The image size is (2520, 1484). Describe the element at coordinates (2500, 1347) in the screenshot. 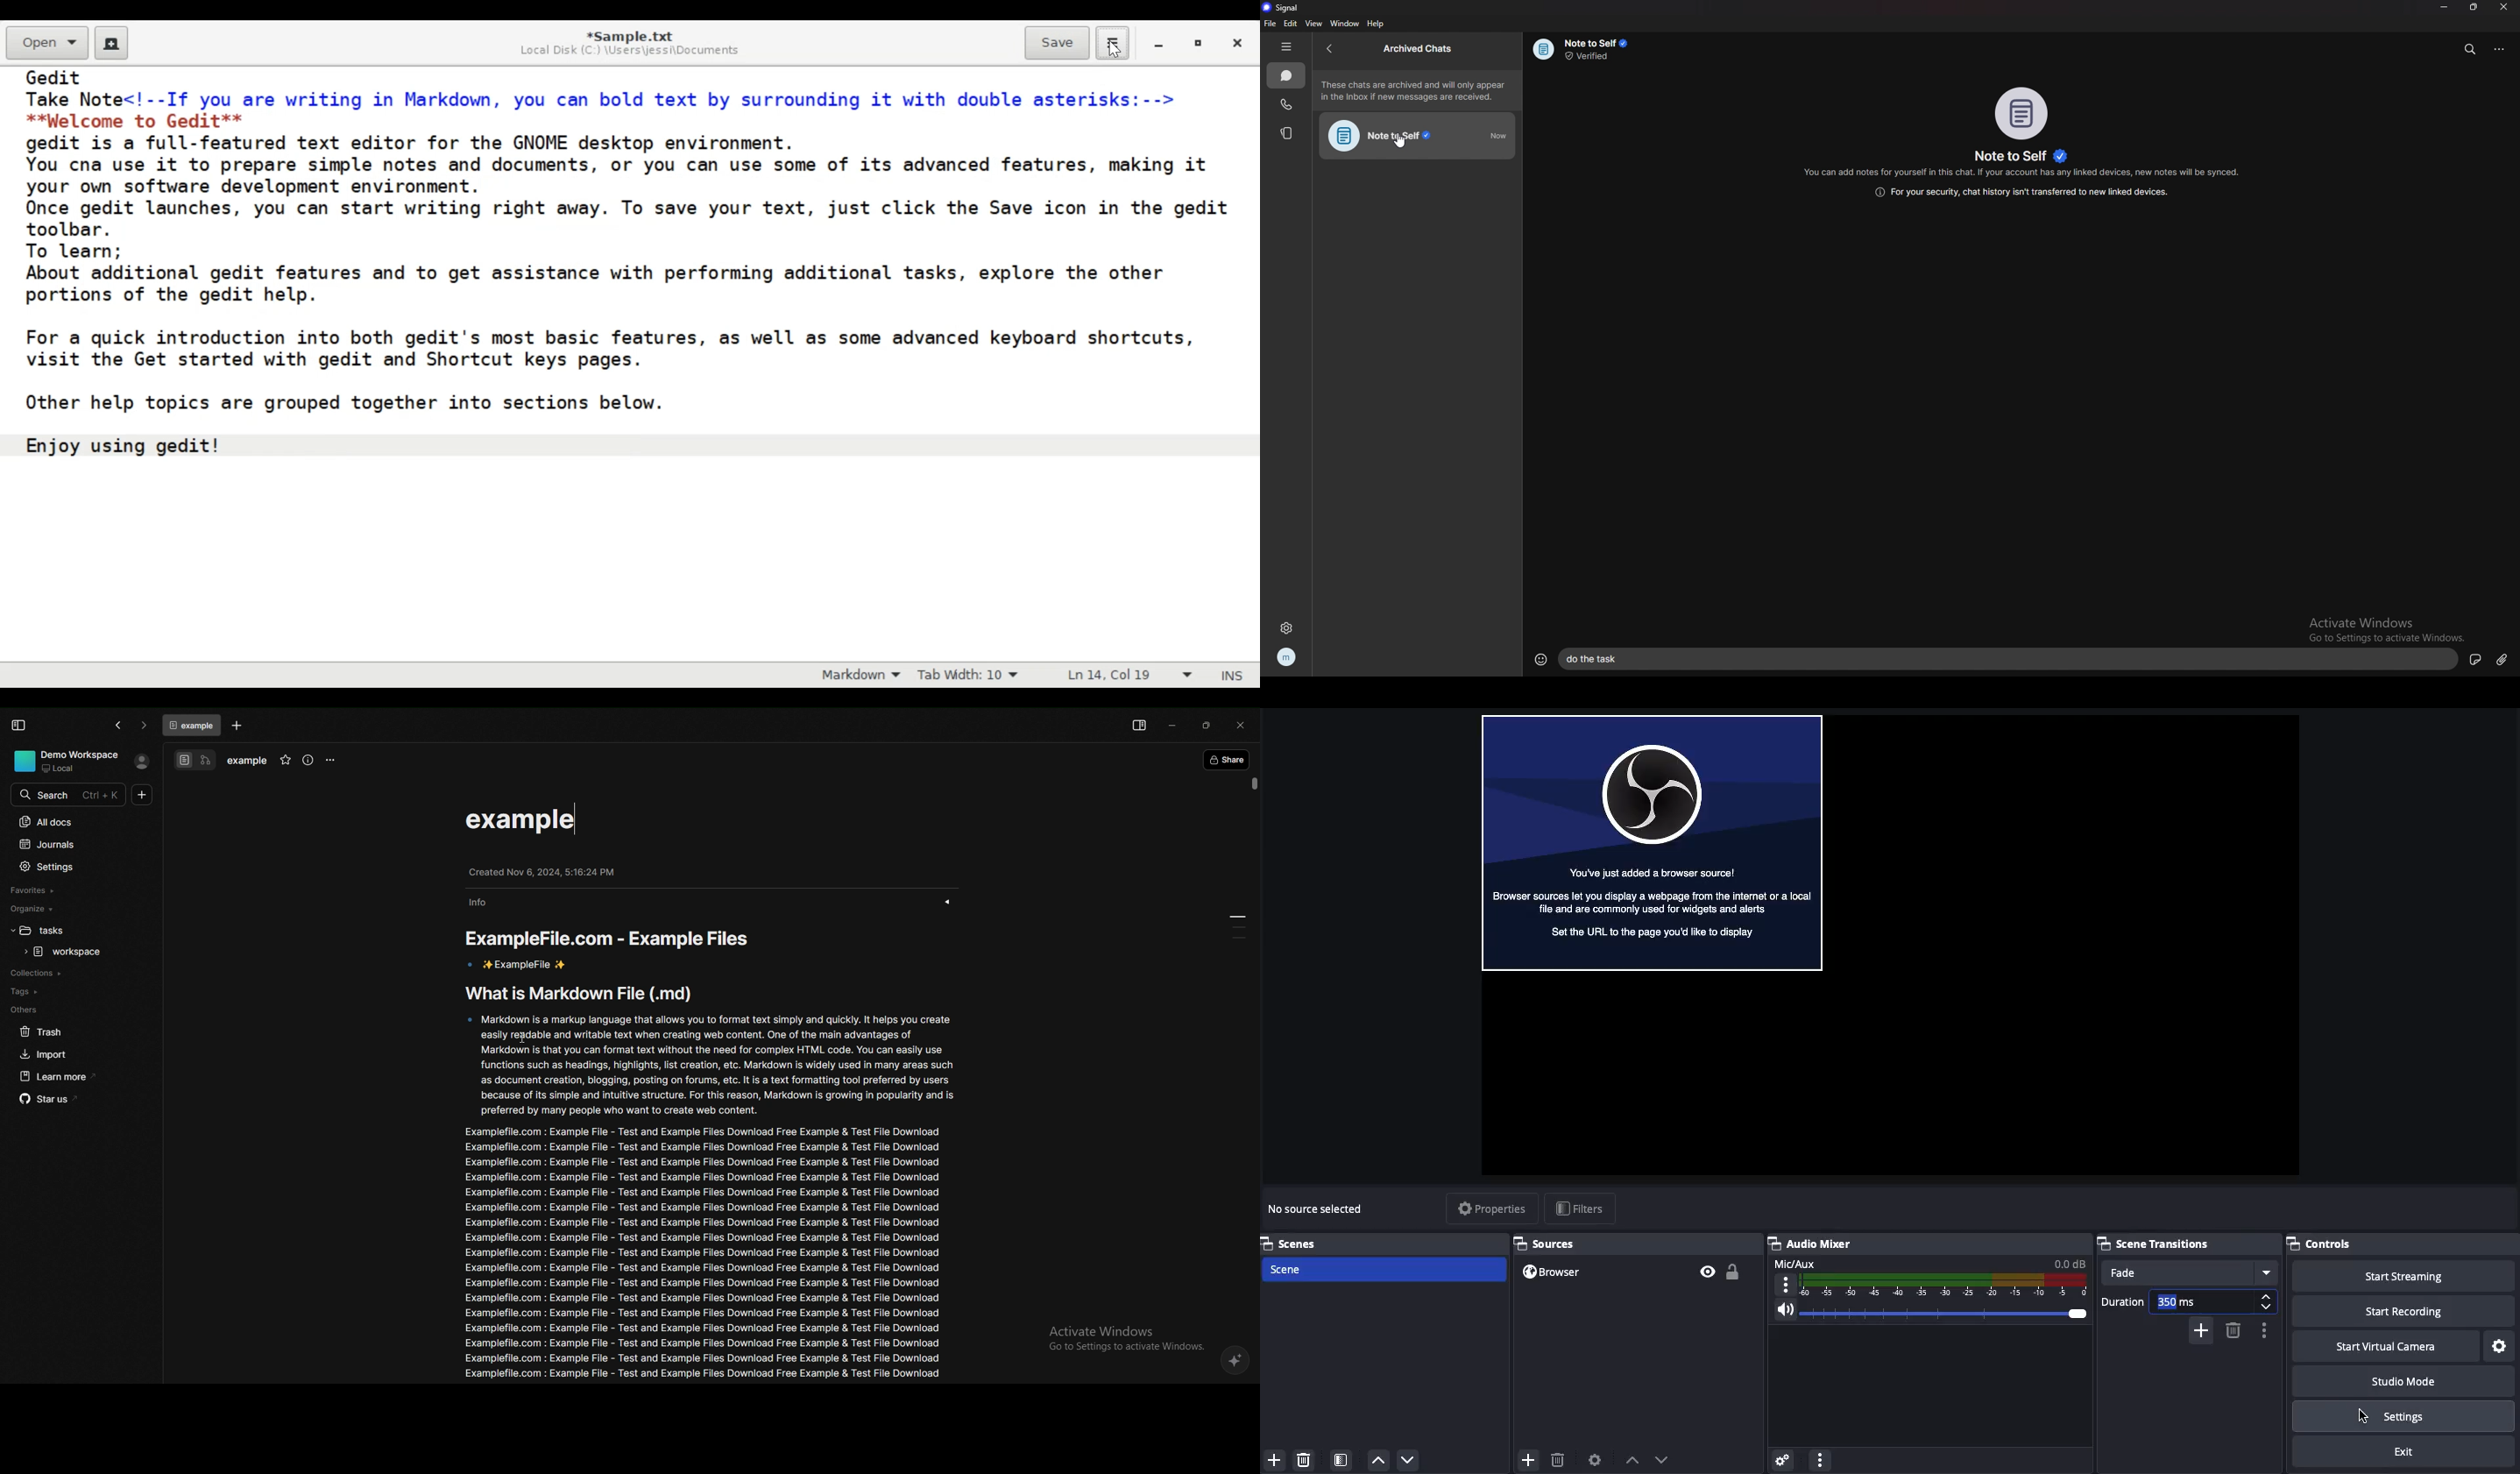

I see `Settings` at that location.